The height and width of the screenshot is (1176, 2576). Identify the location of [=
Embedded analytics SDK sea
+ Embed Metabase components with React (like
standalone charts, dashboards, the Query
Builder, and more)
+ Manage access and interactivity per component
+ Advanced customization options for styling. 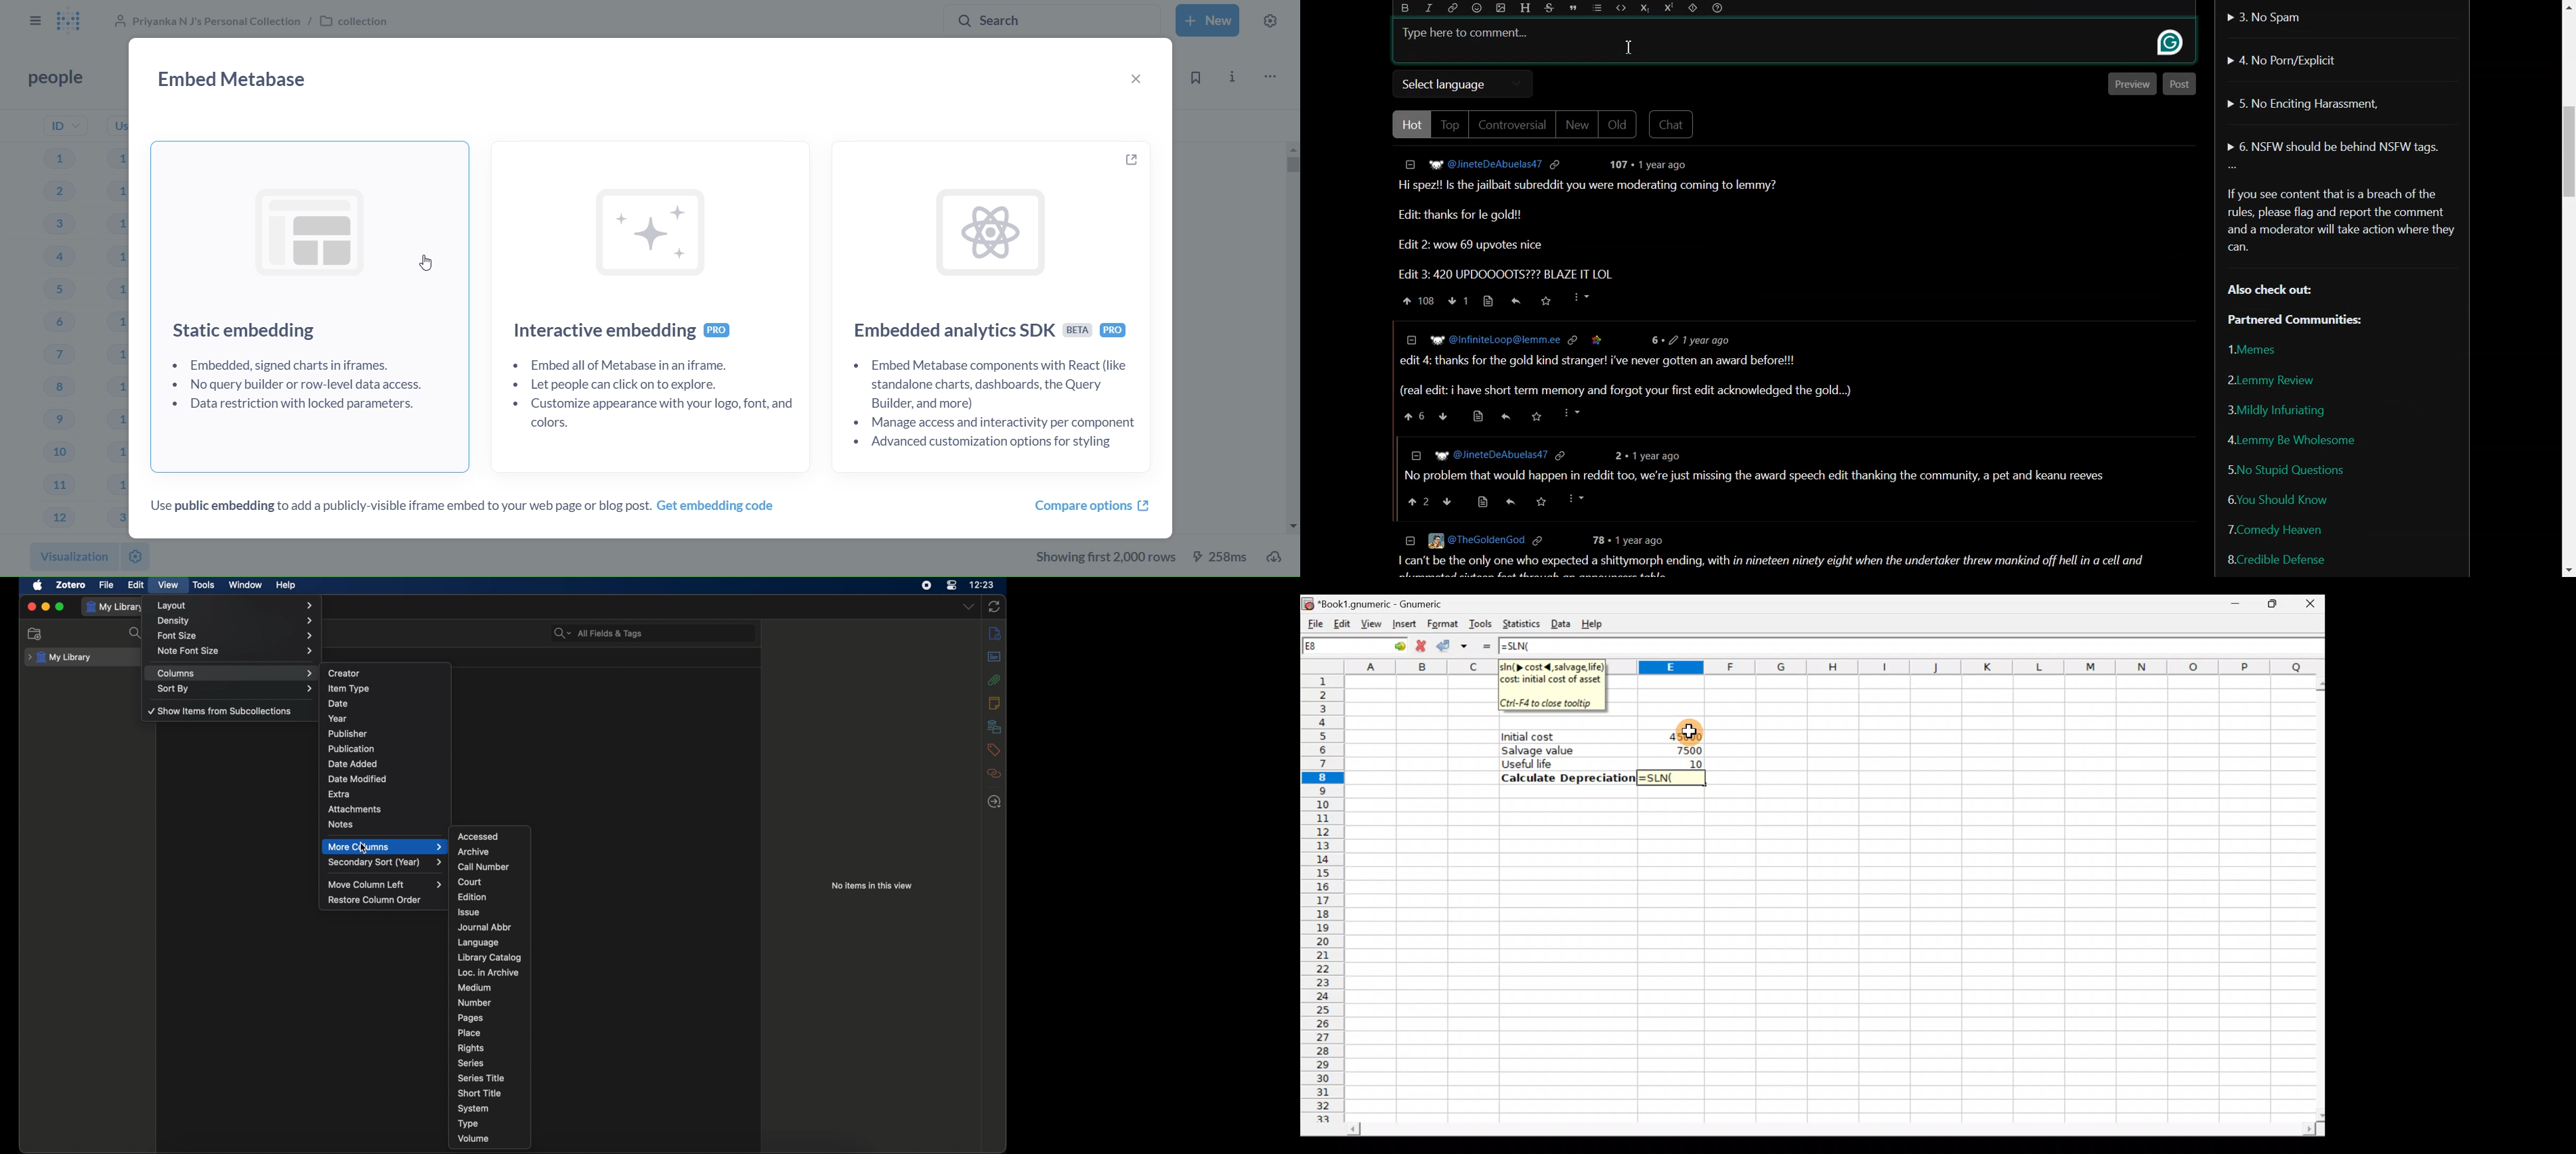
(997, 312).